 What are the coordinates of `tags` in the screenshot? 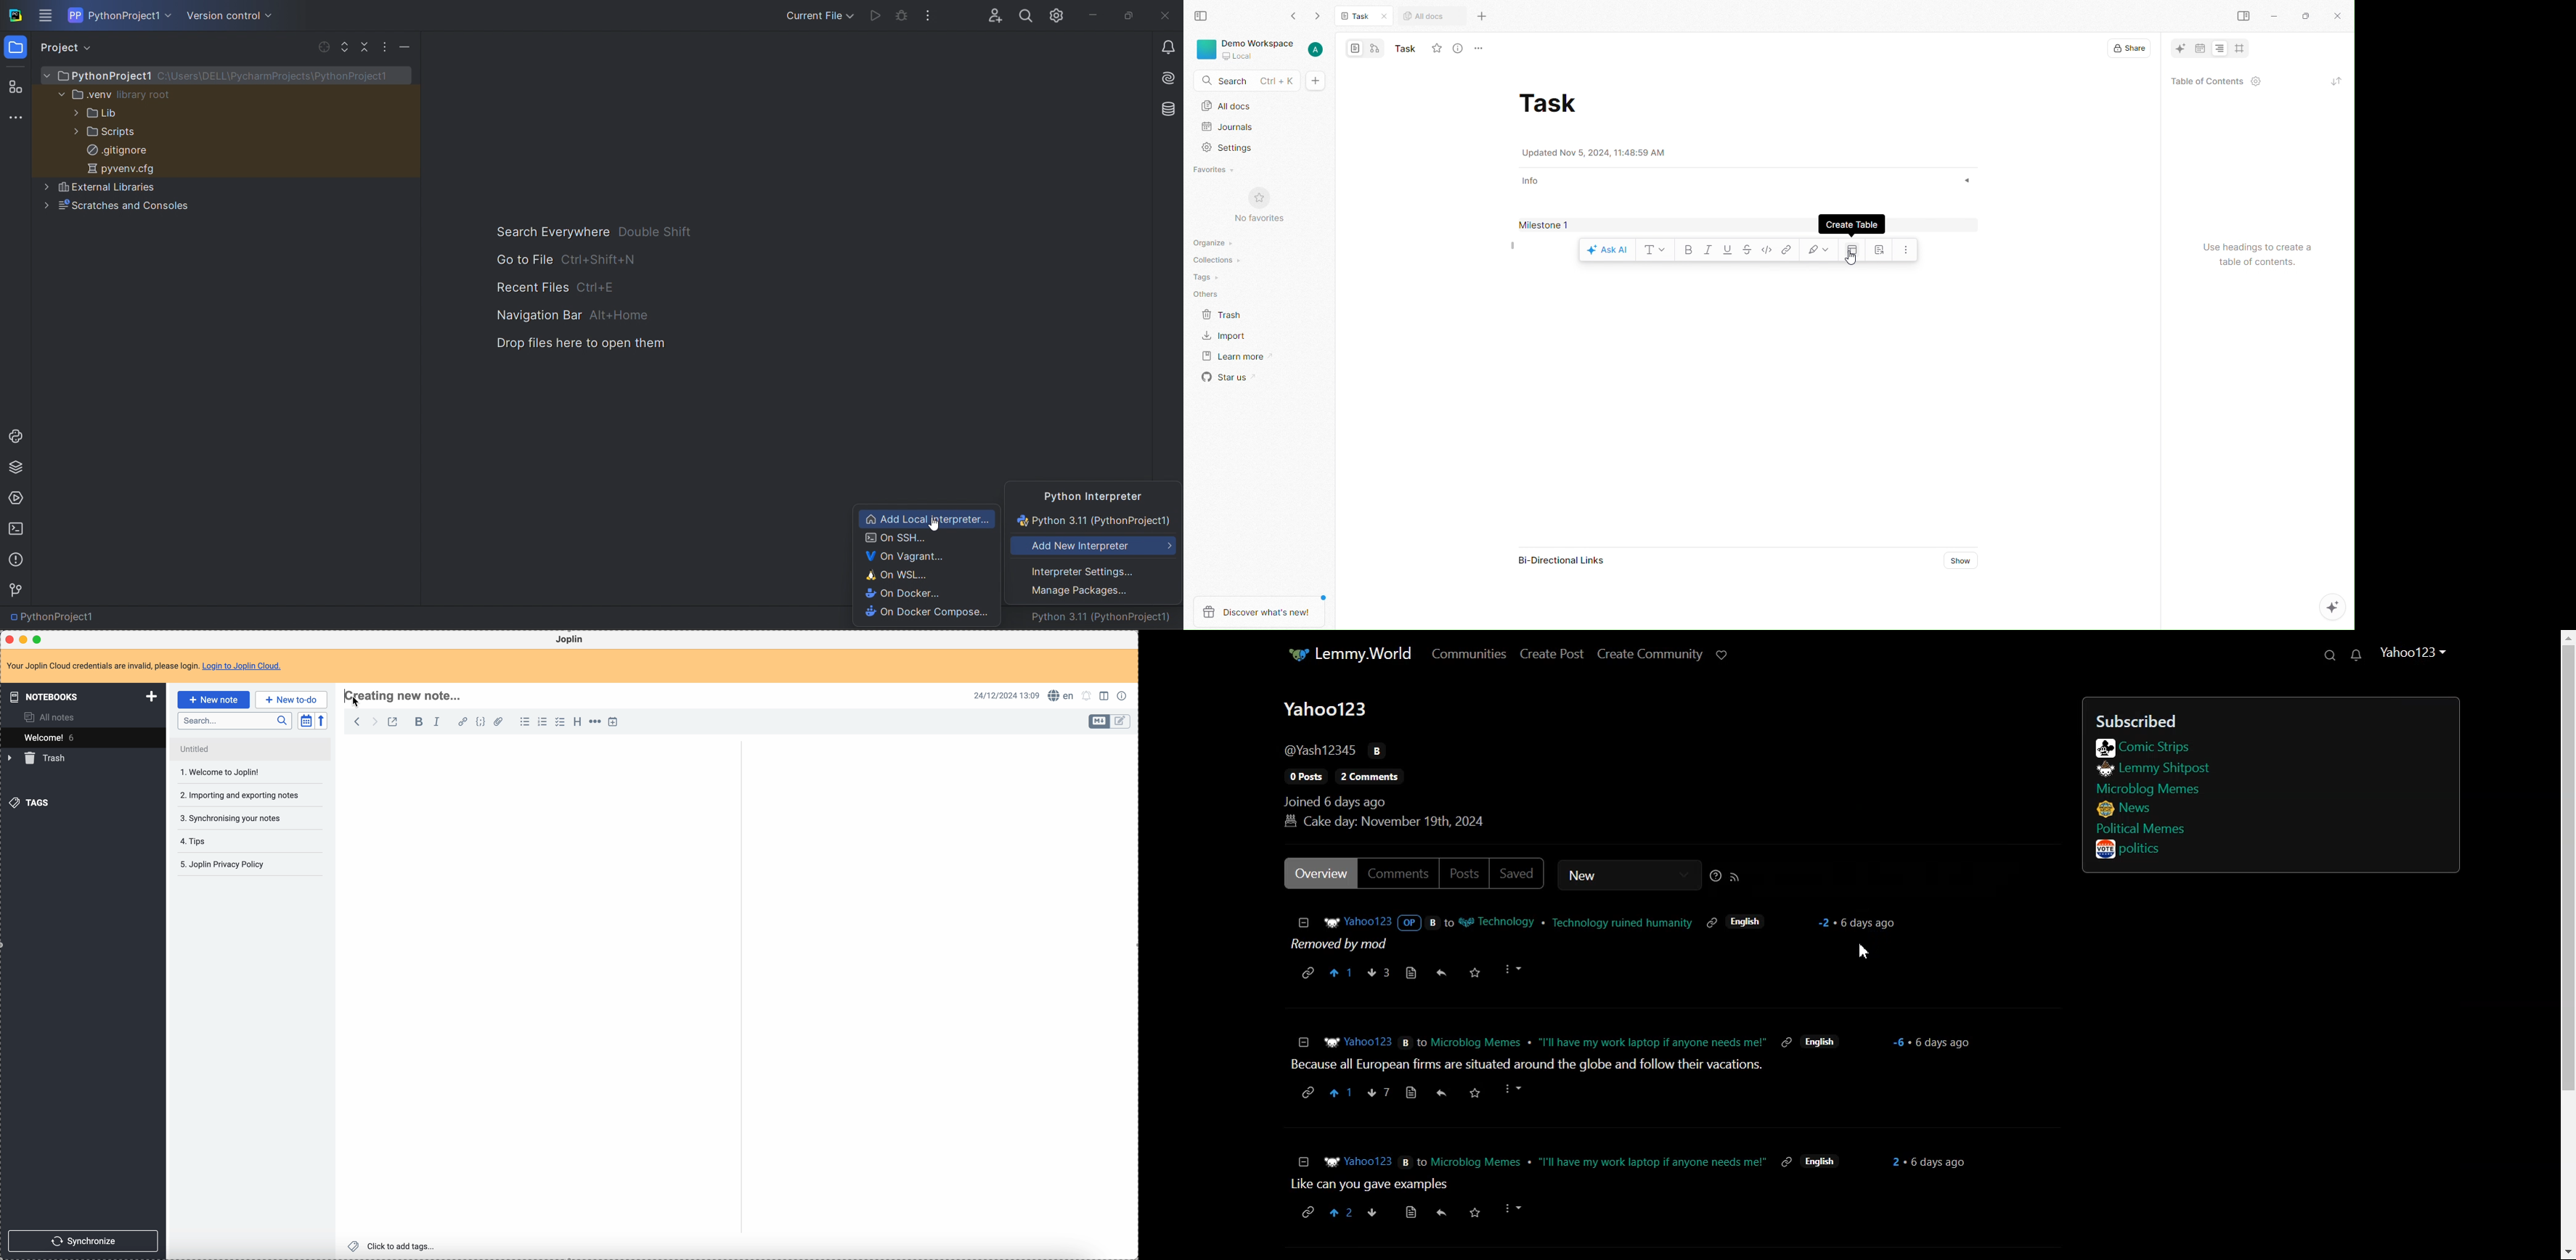 It's located at (32, 802).